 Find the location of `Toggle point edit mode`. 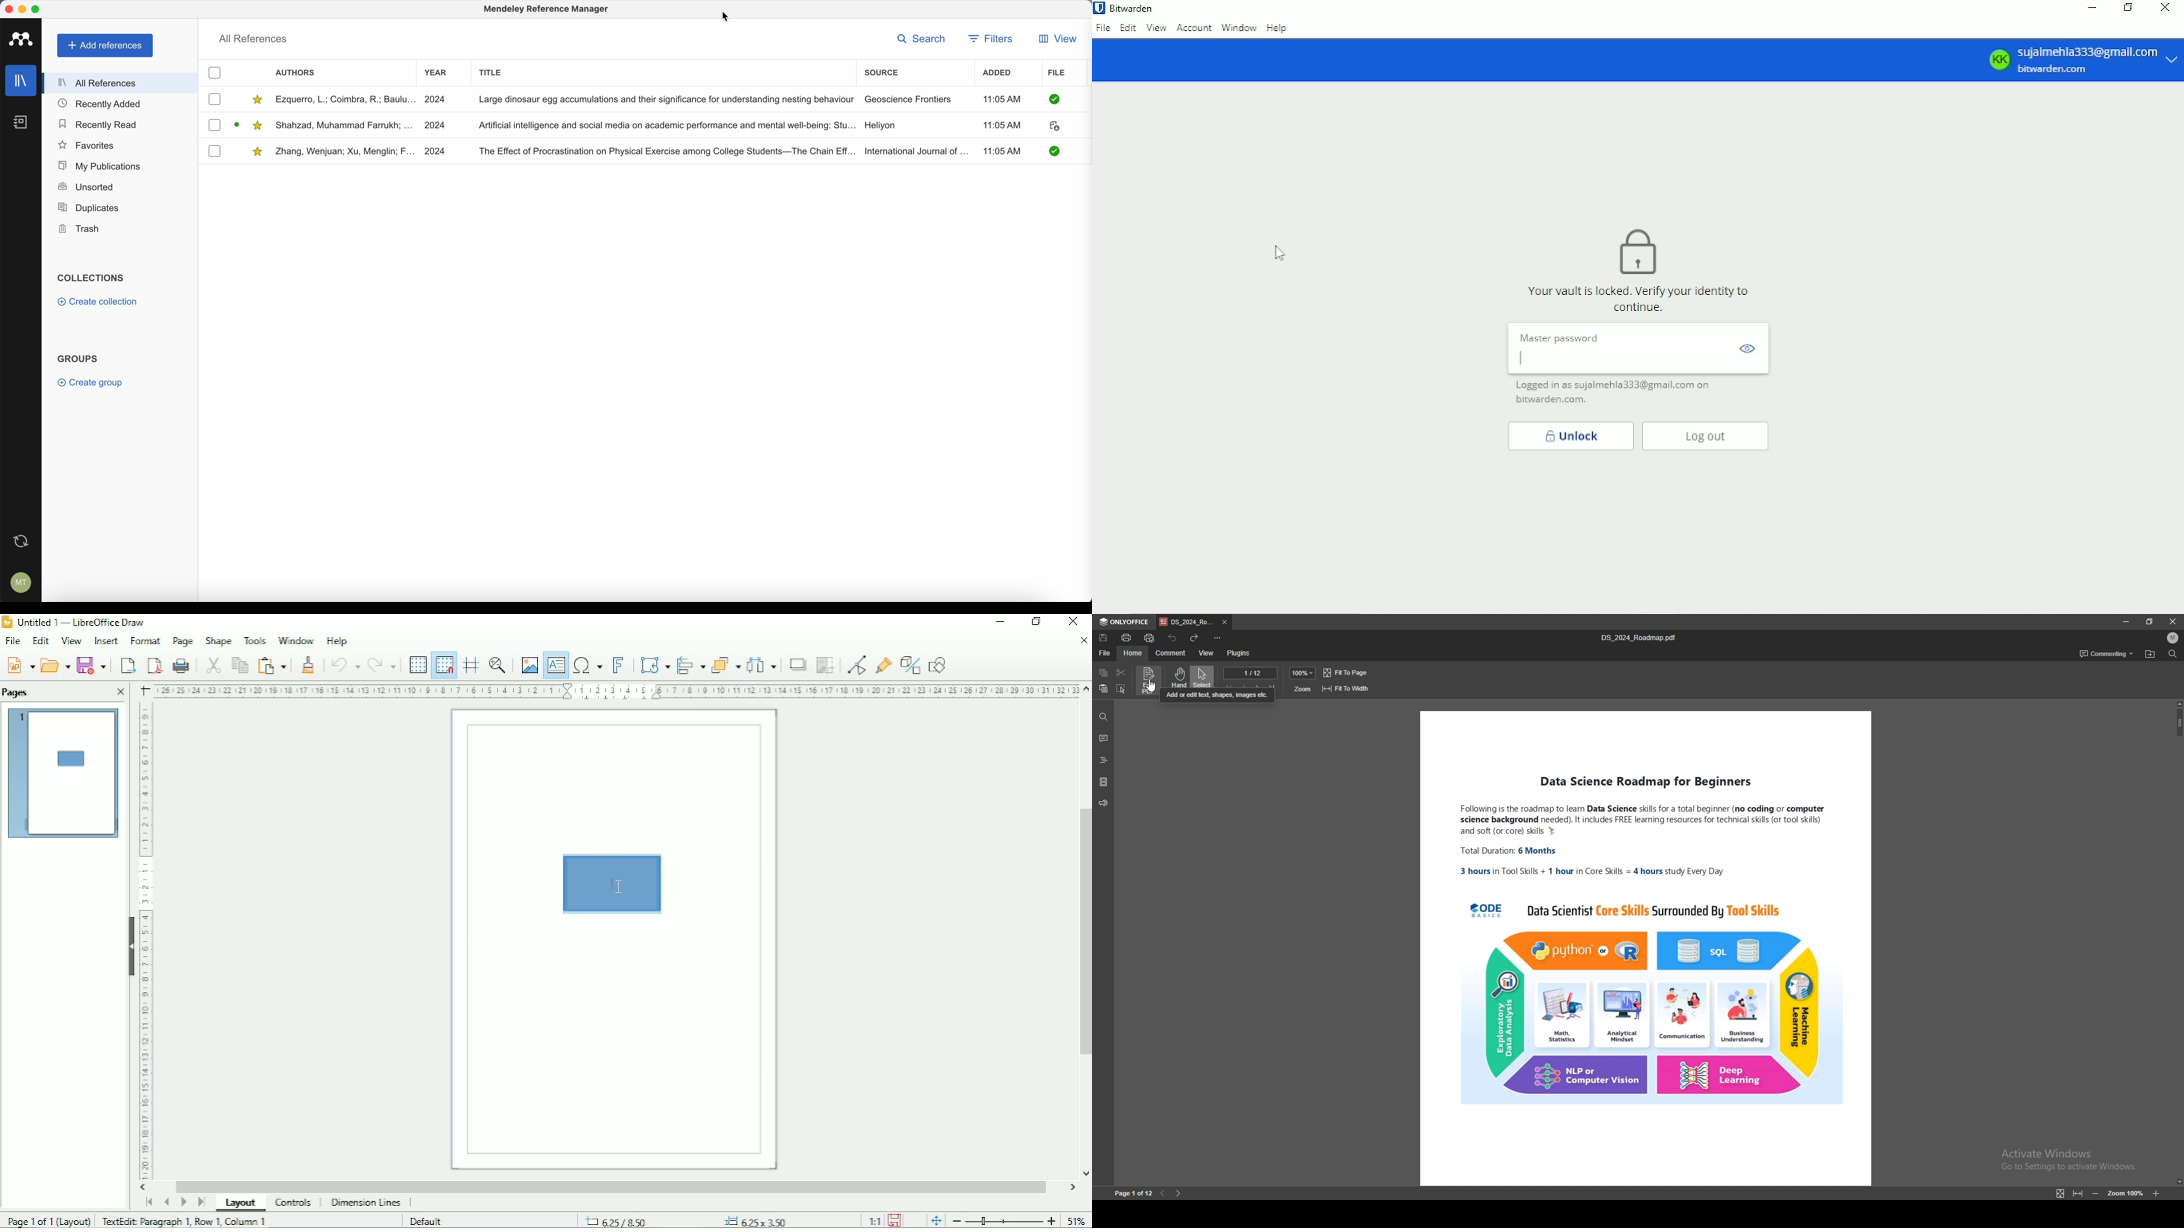

Toggle point edit mode is located at coordinates (857, 664).